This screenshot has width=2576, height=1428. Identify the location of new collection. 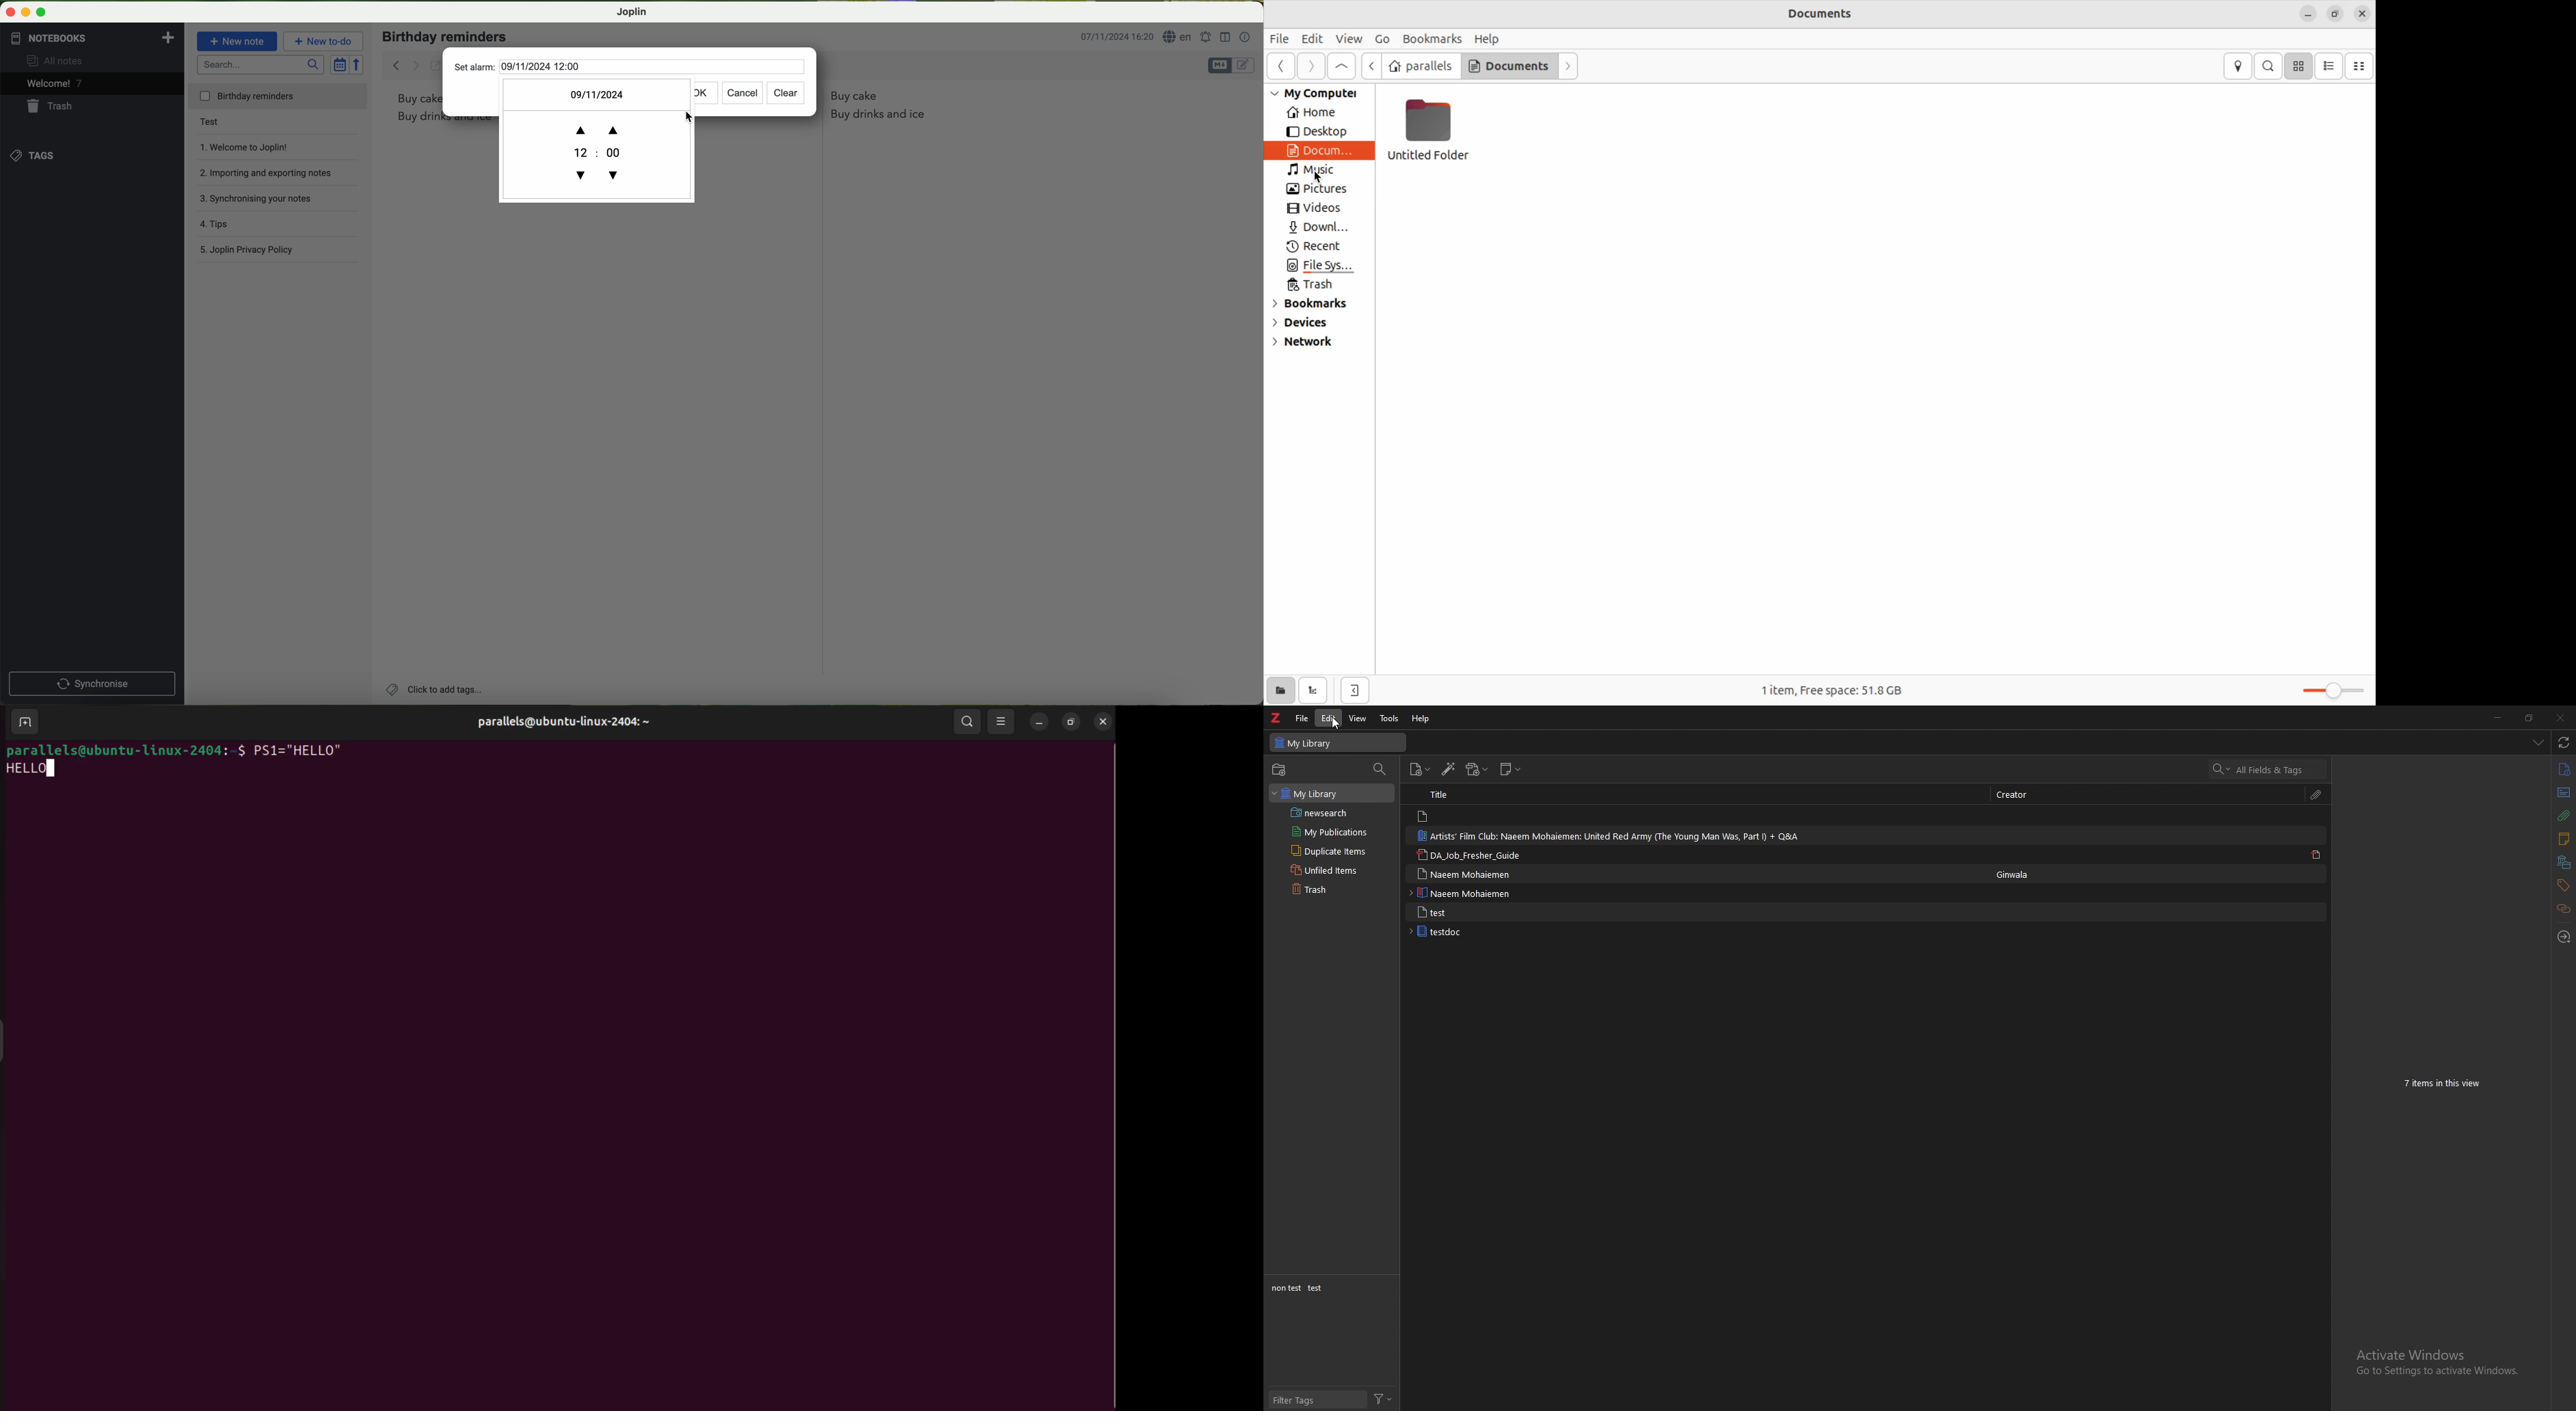
(1278, 769).